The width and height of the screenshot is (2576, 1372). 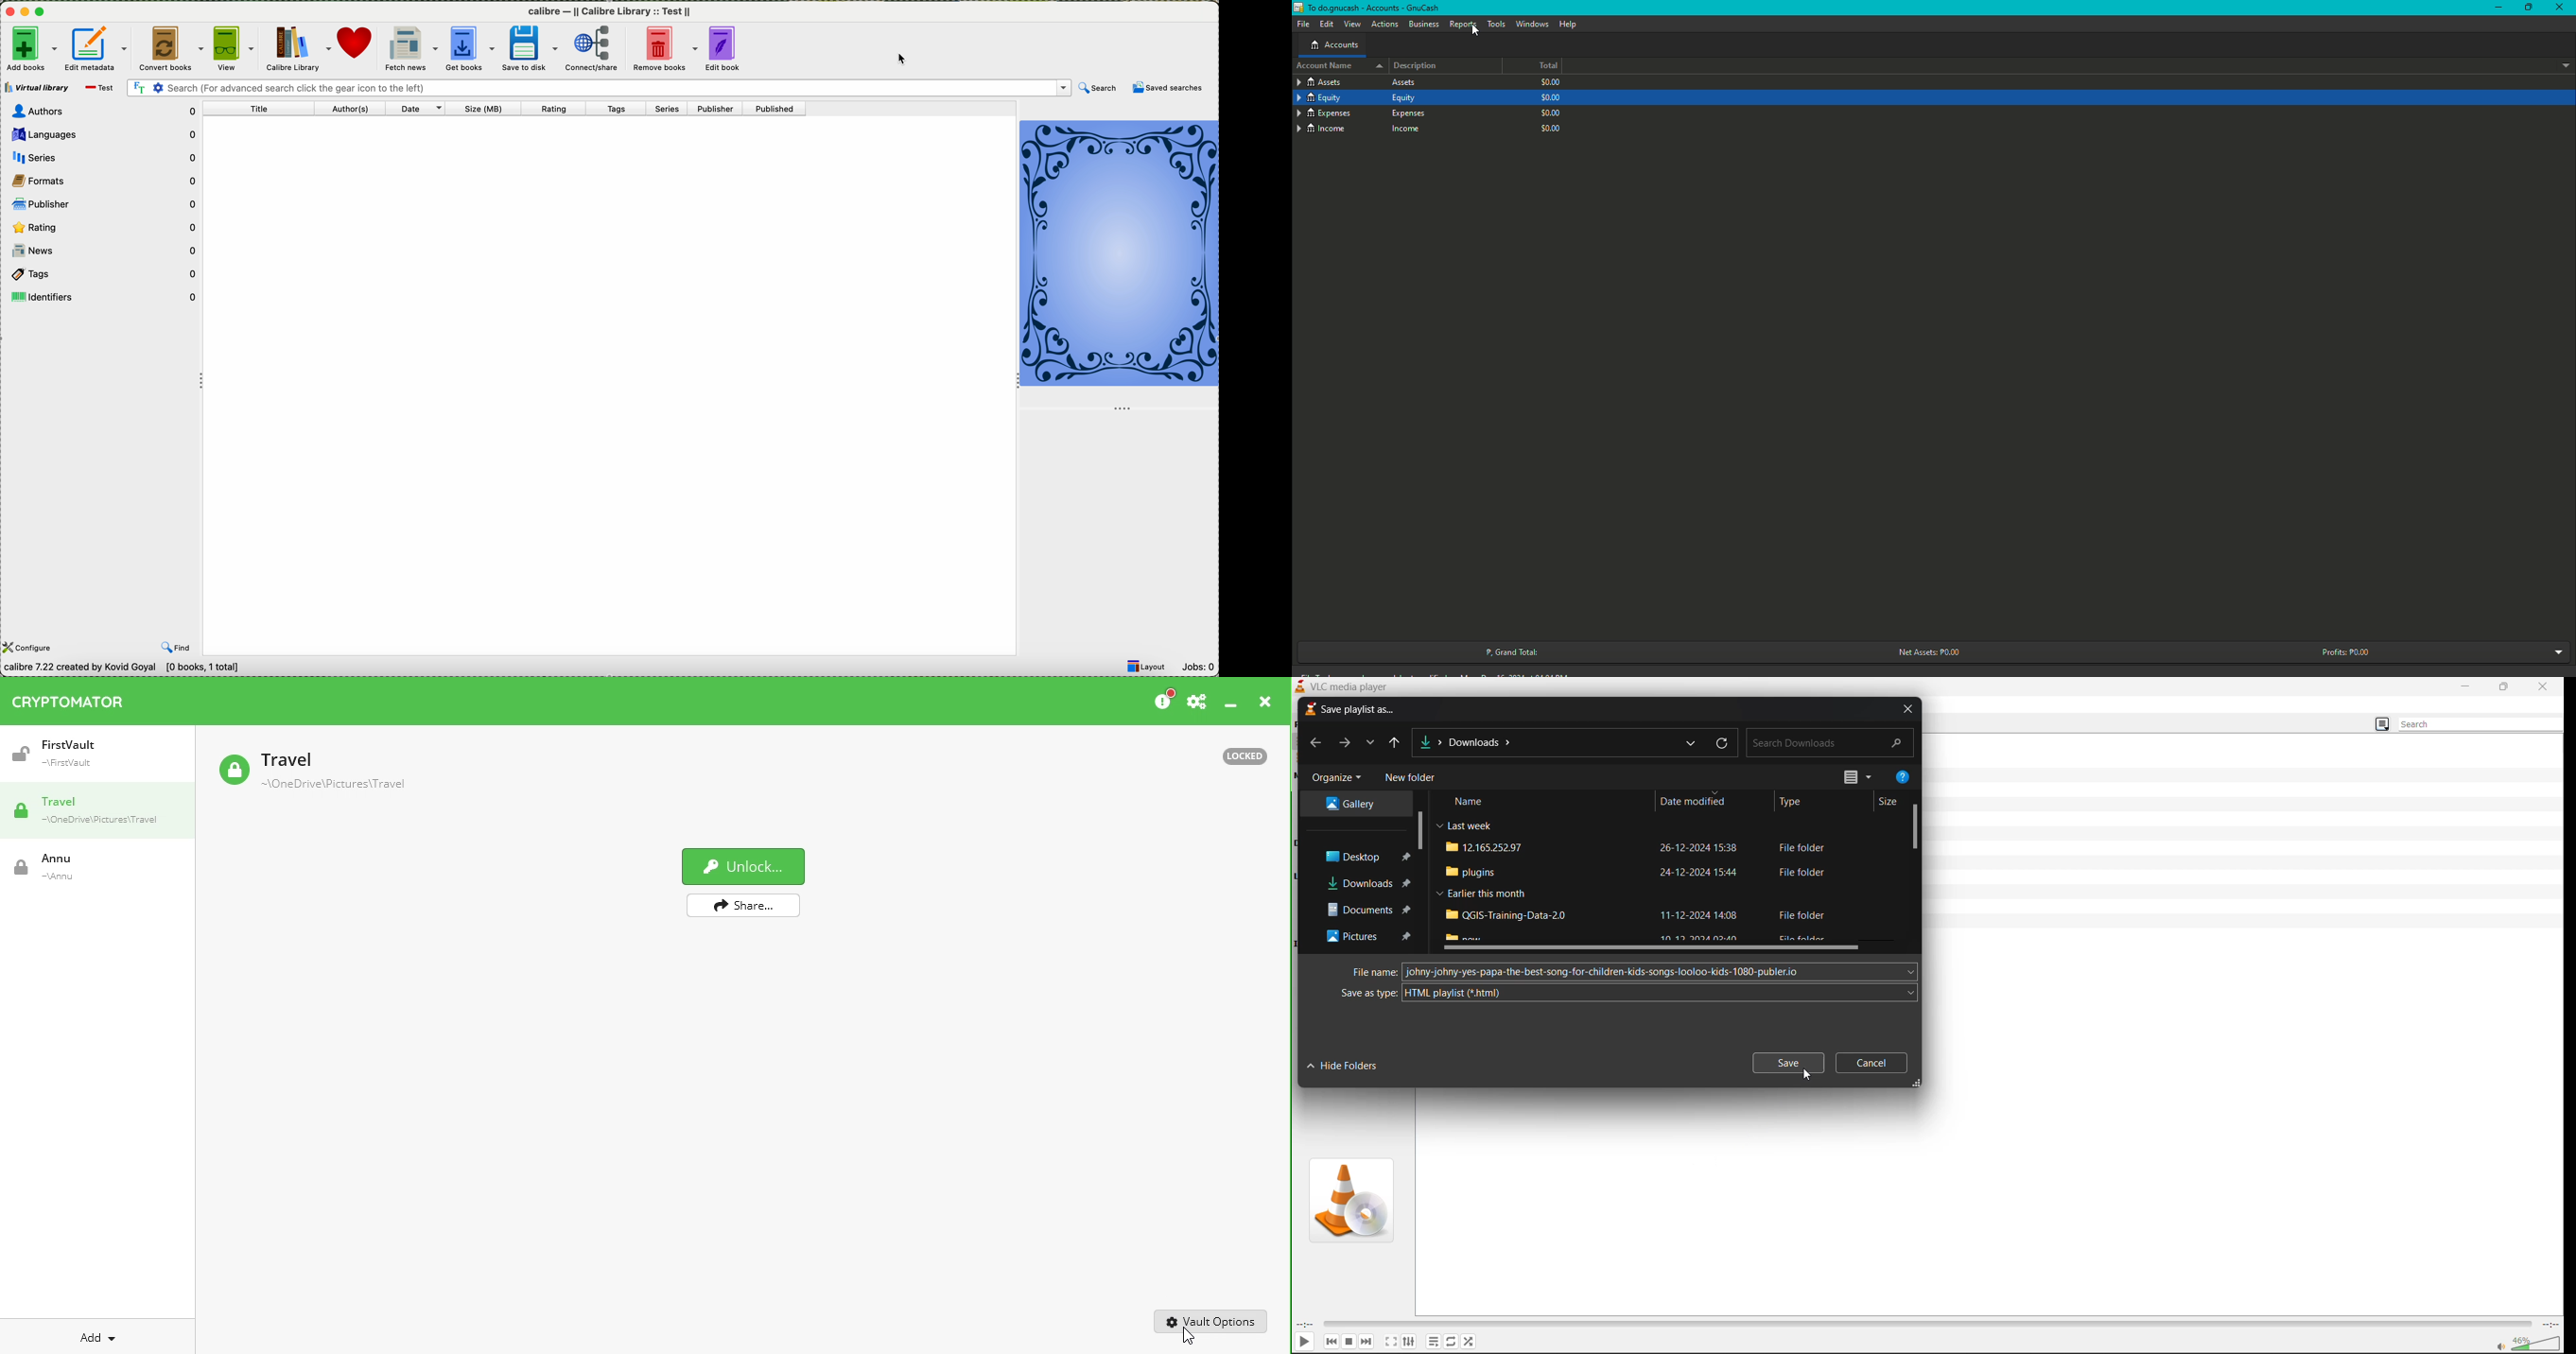 What do you see at coordinates (672, 109) in the screenshot?
I see `series` at bounding box center [672, 109].